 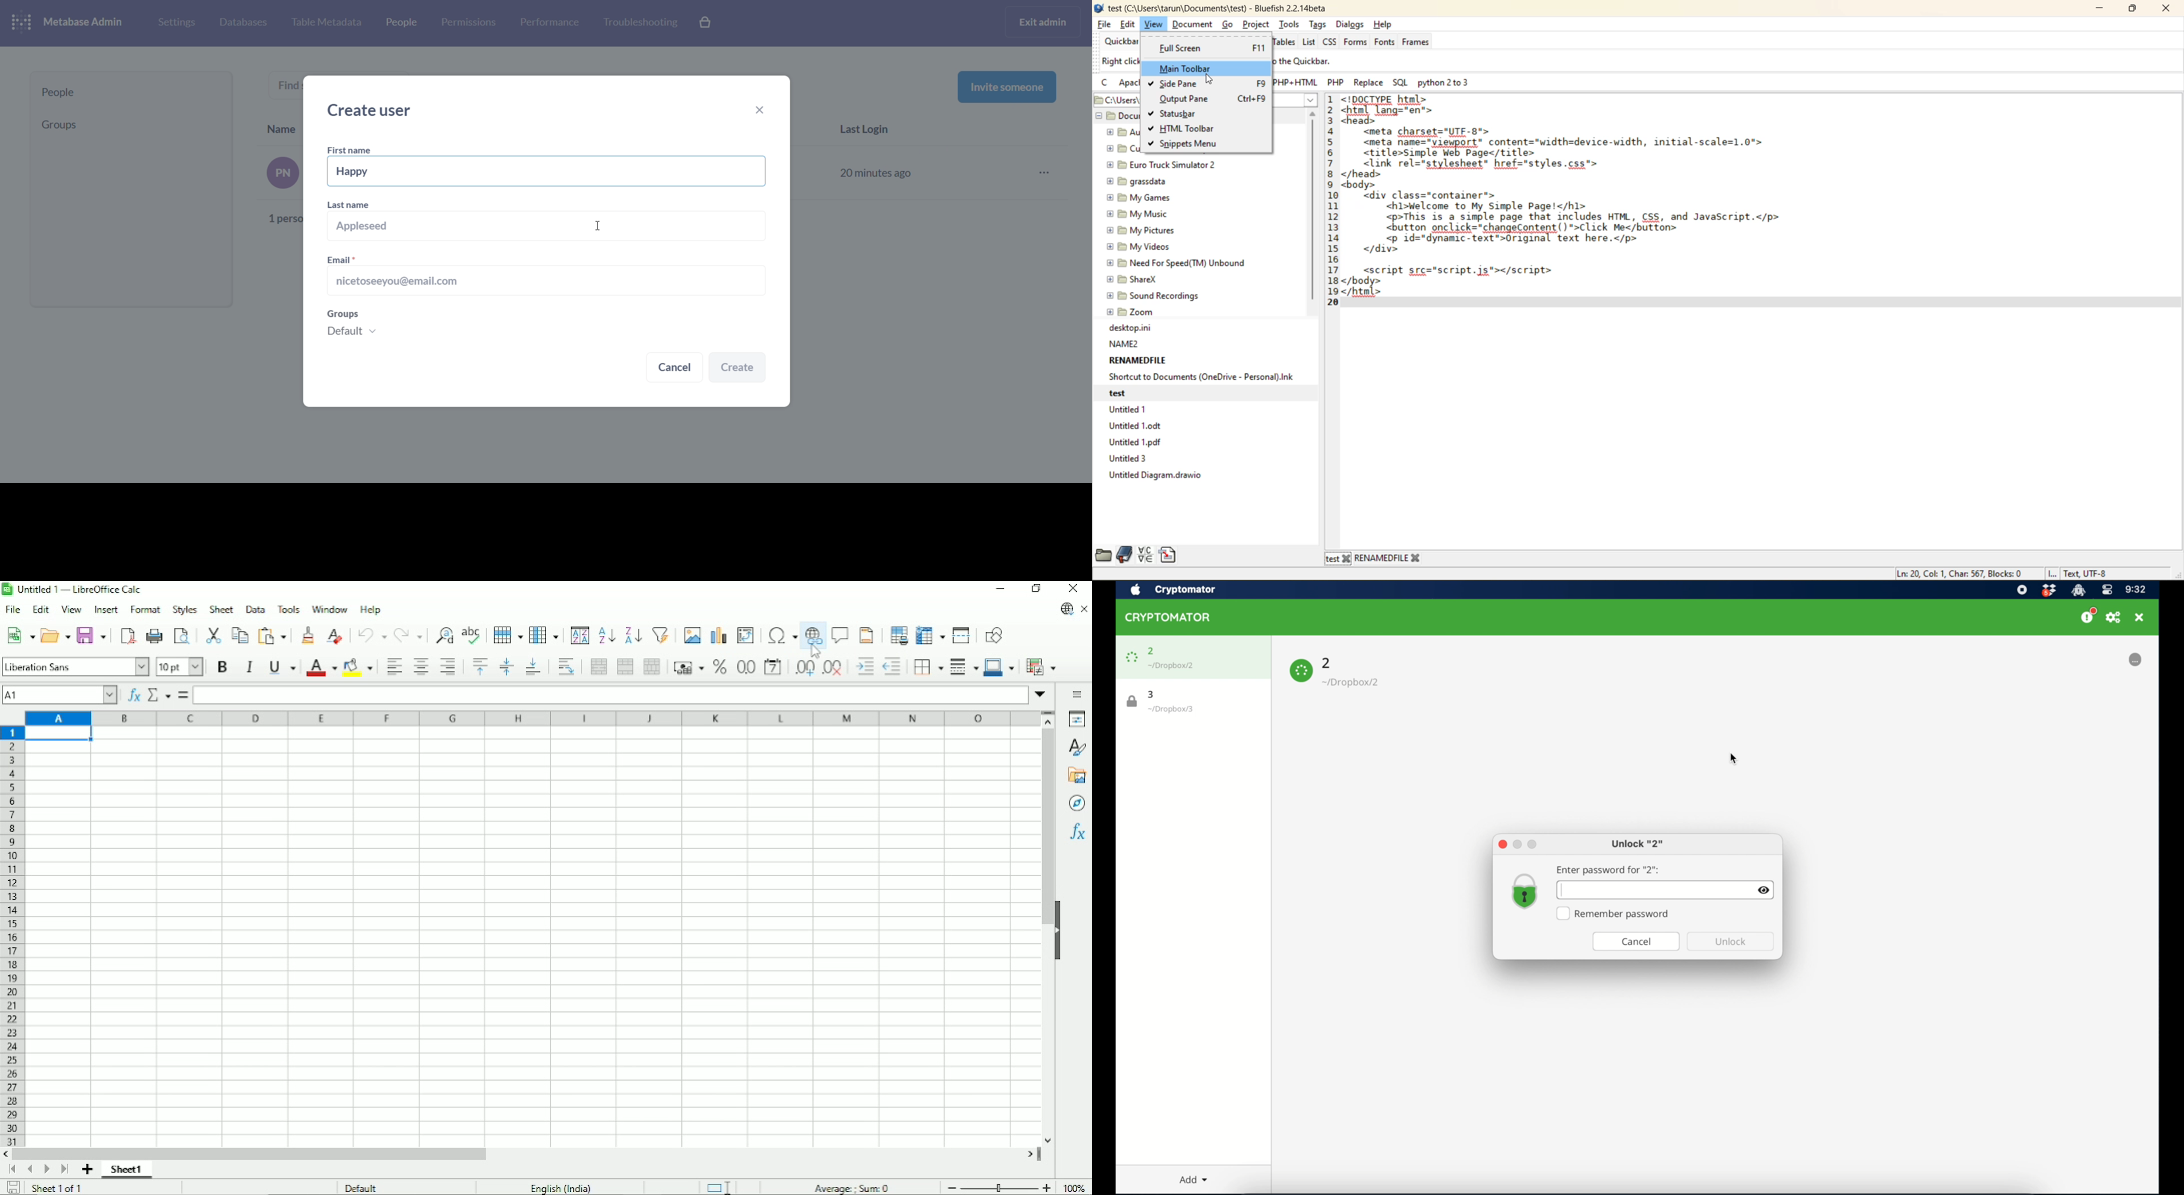 I want to click on Function wizard, so click(x=134, y=696).